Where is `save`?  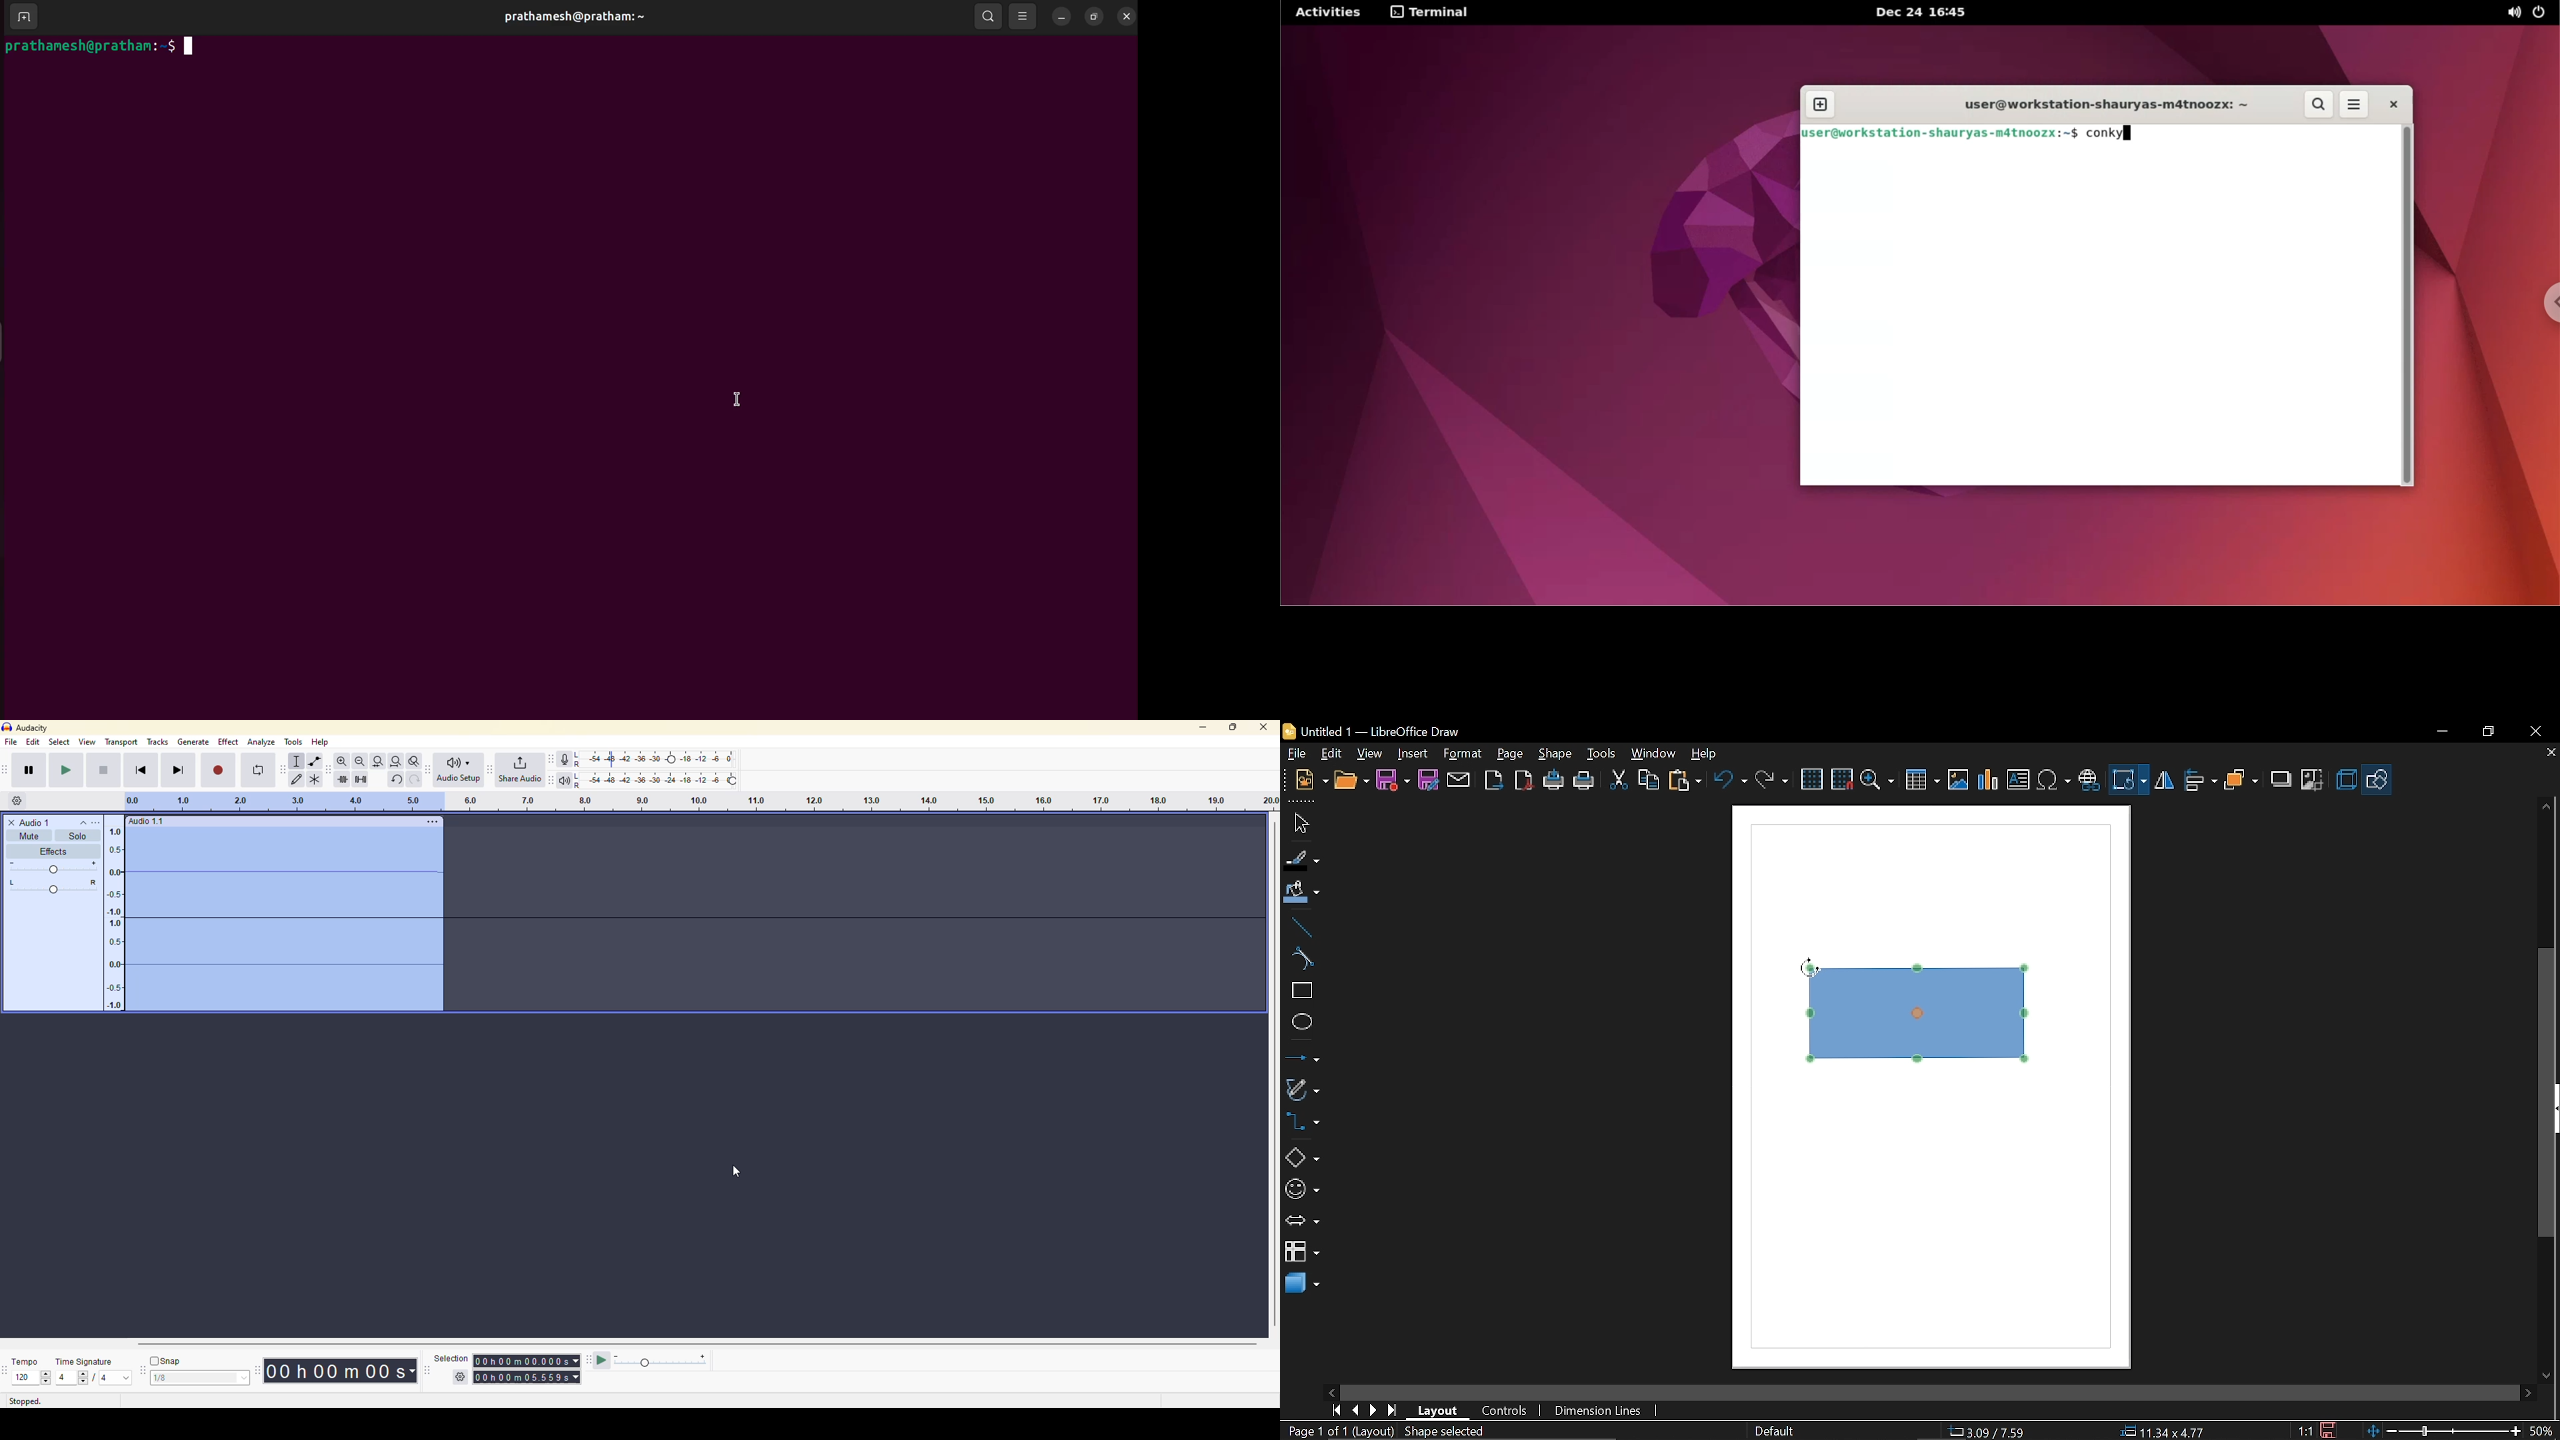 save is located at coordinates (2331, 1429).